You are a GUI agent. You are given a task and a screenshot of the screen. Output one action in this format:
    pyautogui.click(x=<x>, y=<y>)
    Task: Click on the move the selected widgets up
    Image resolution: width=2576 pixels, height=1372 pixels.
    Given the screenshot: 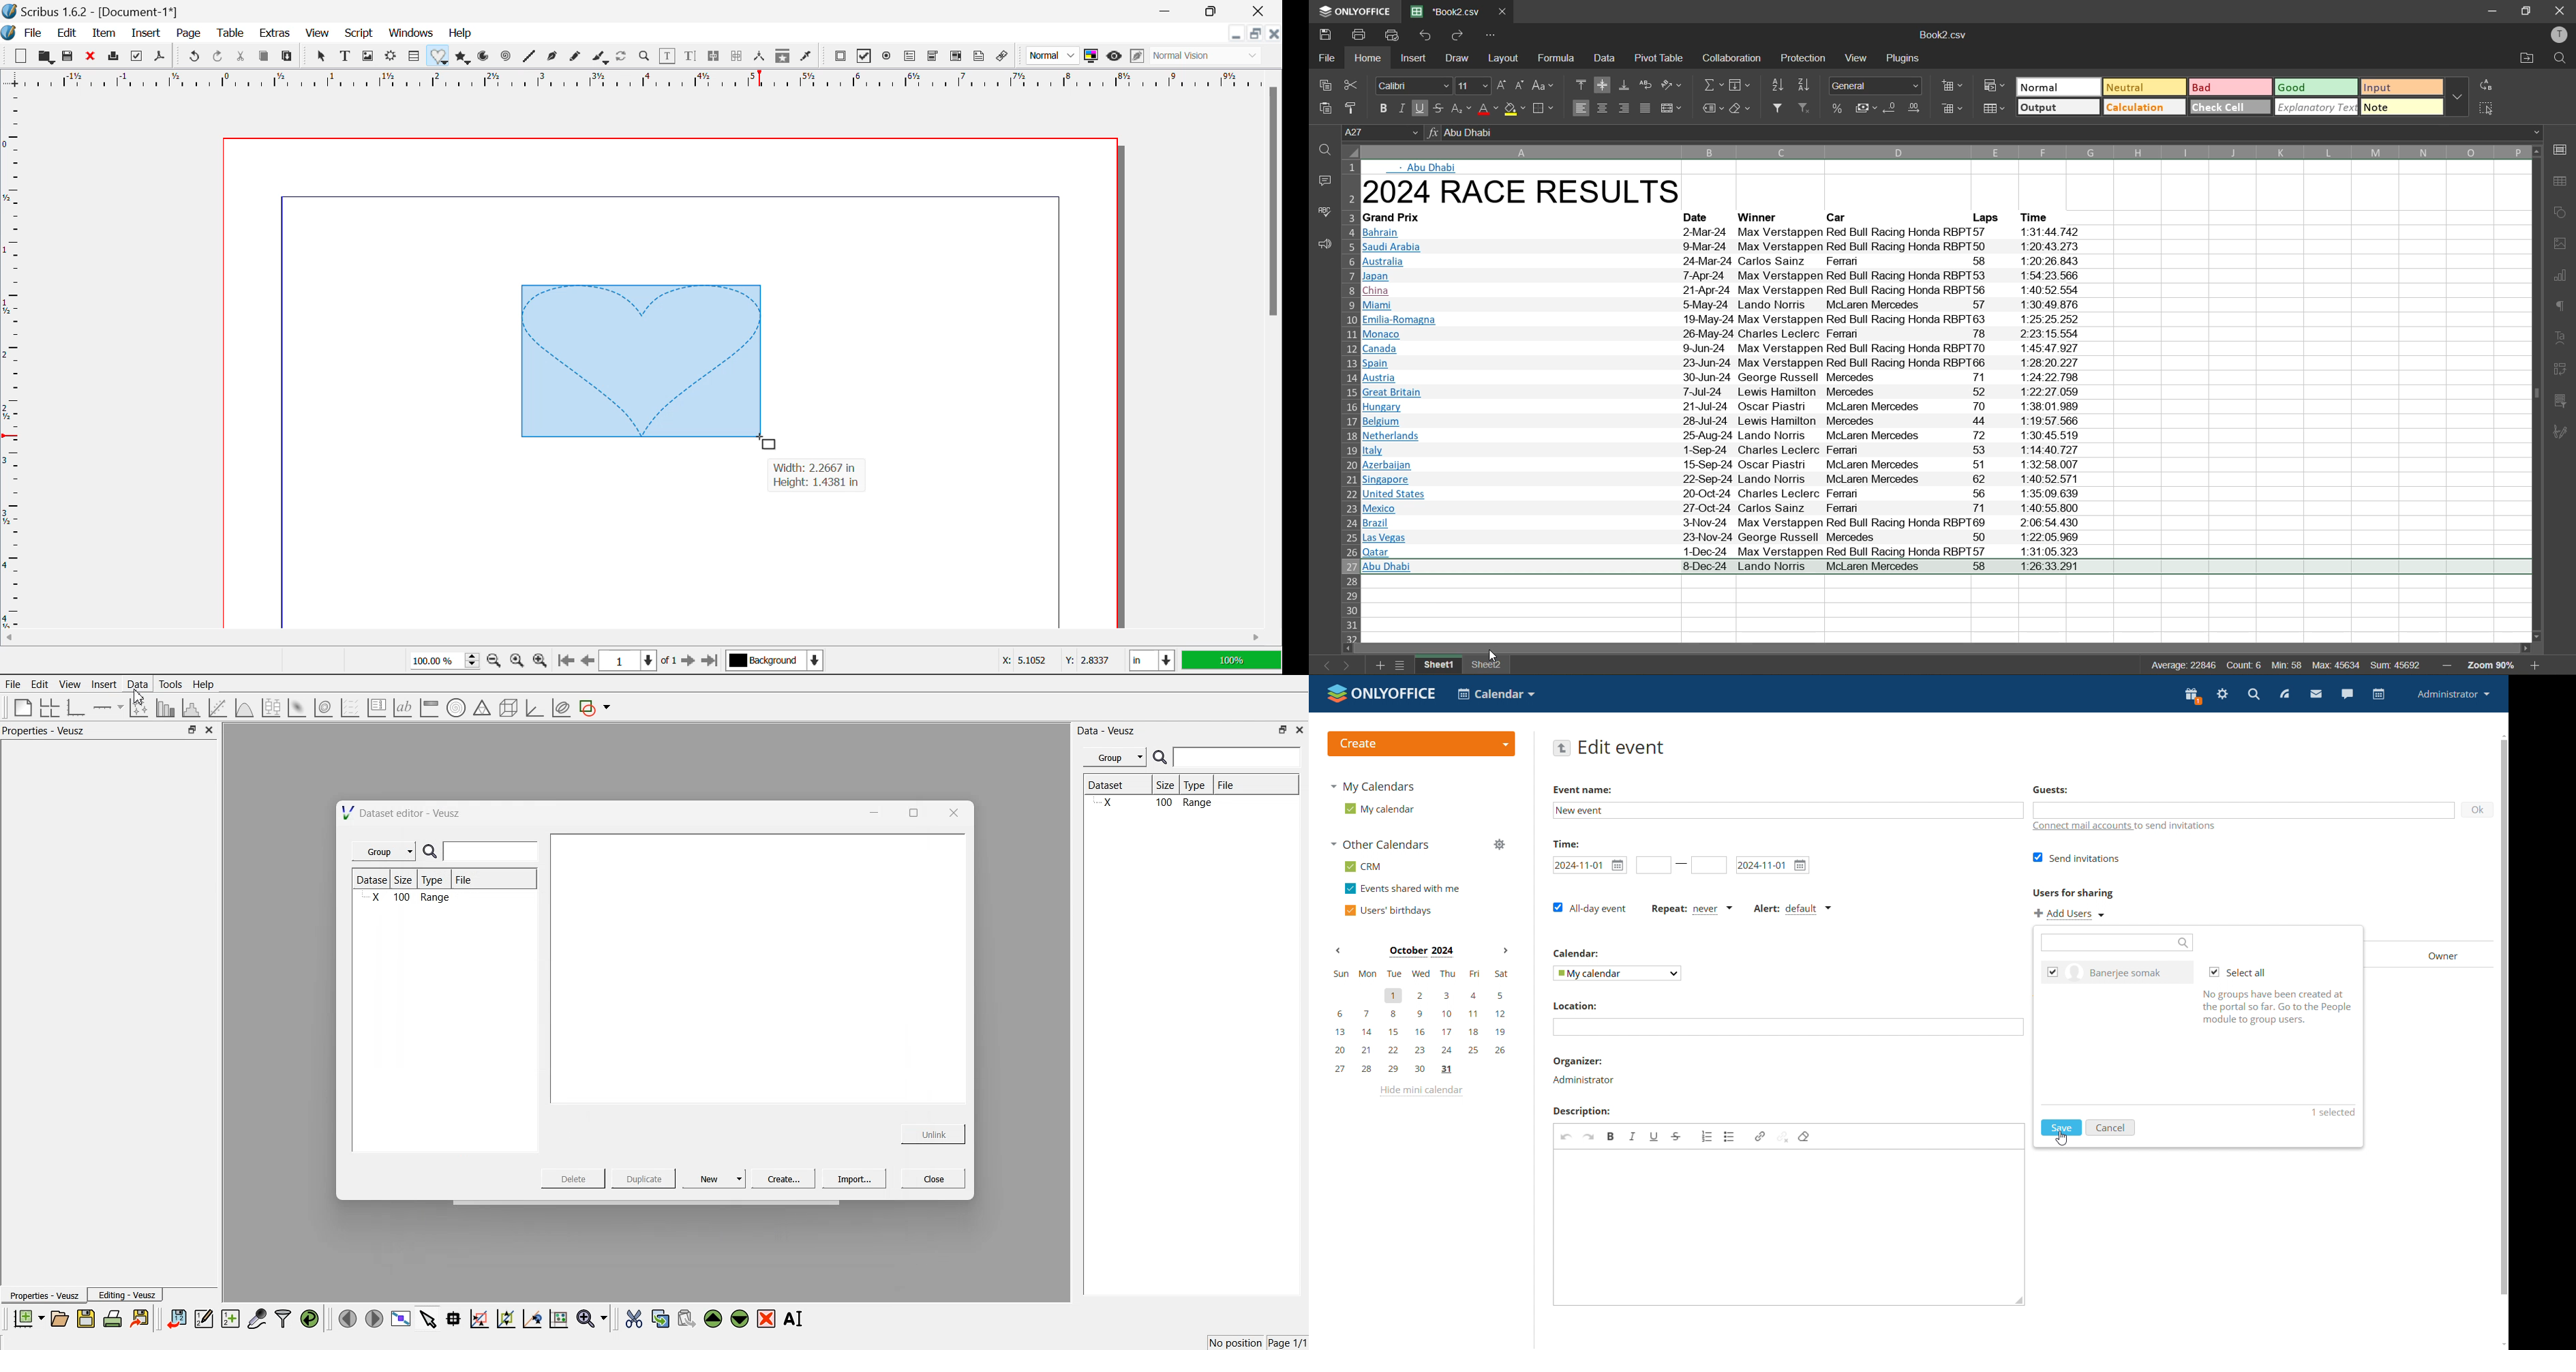 What is the action you would take?
    pyautogui.click(x=714, y=1319)
    